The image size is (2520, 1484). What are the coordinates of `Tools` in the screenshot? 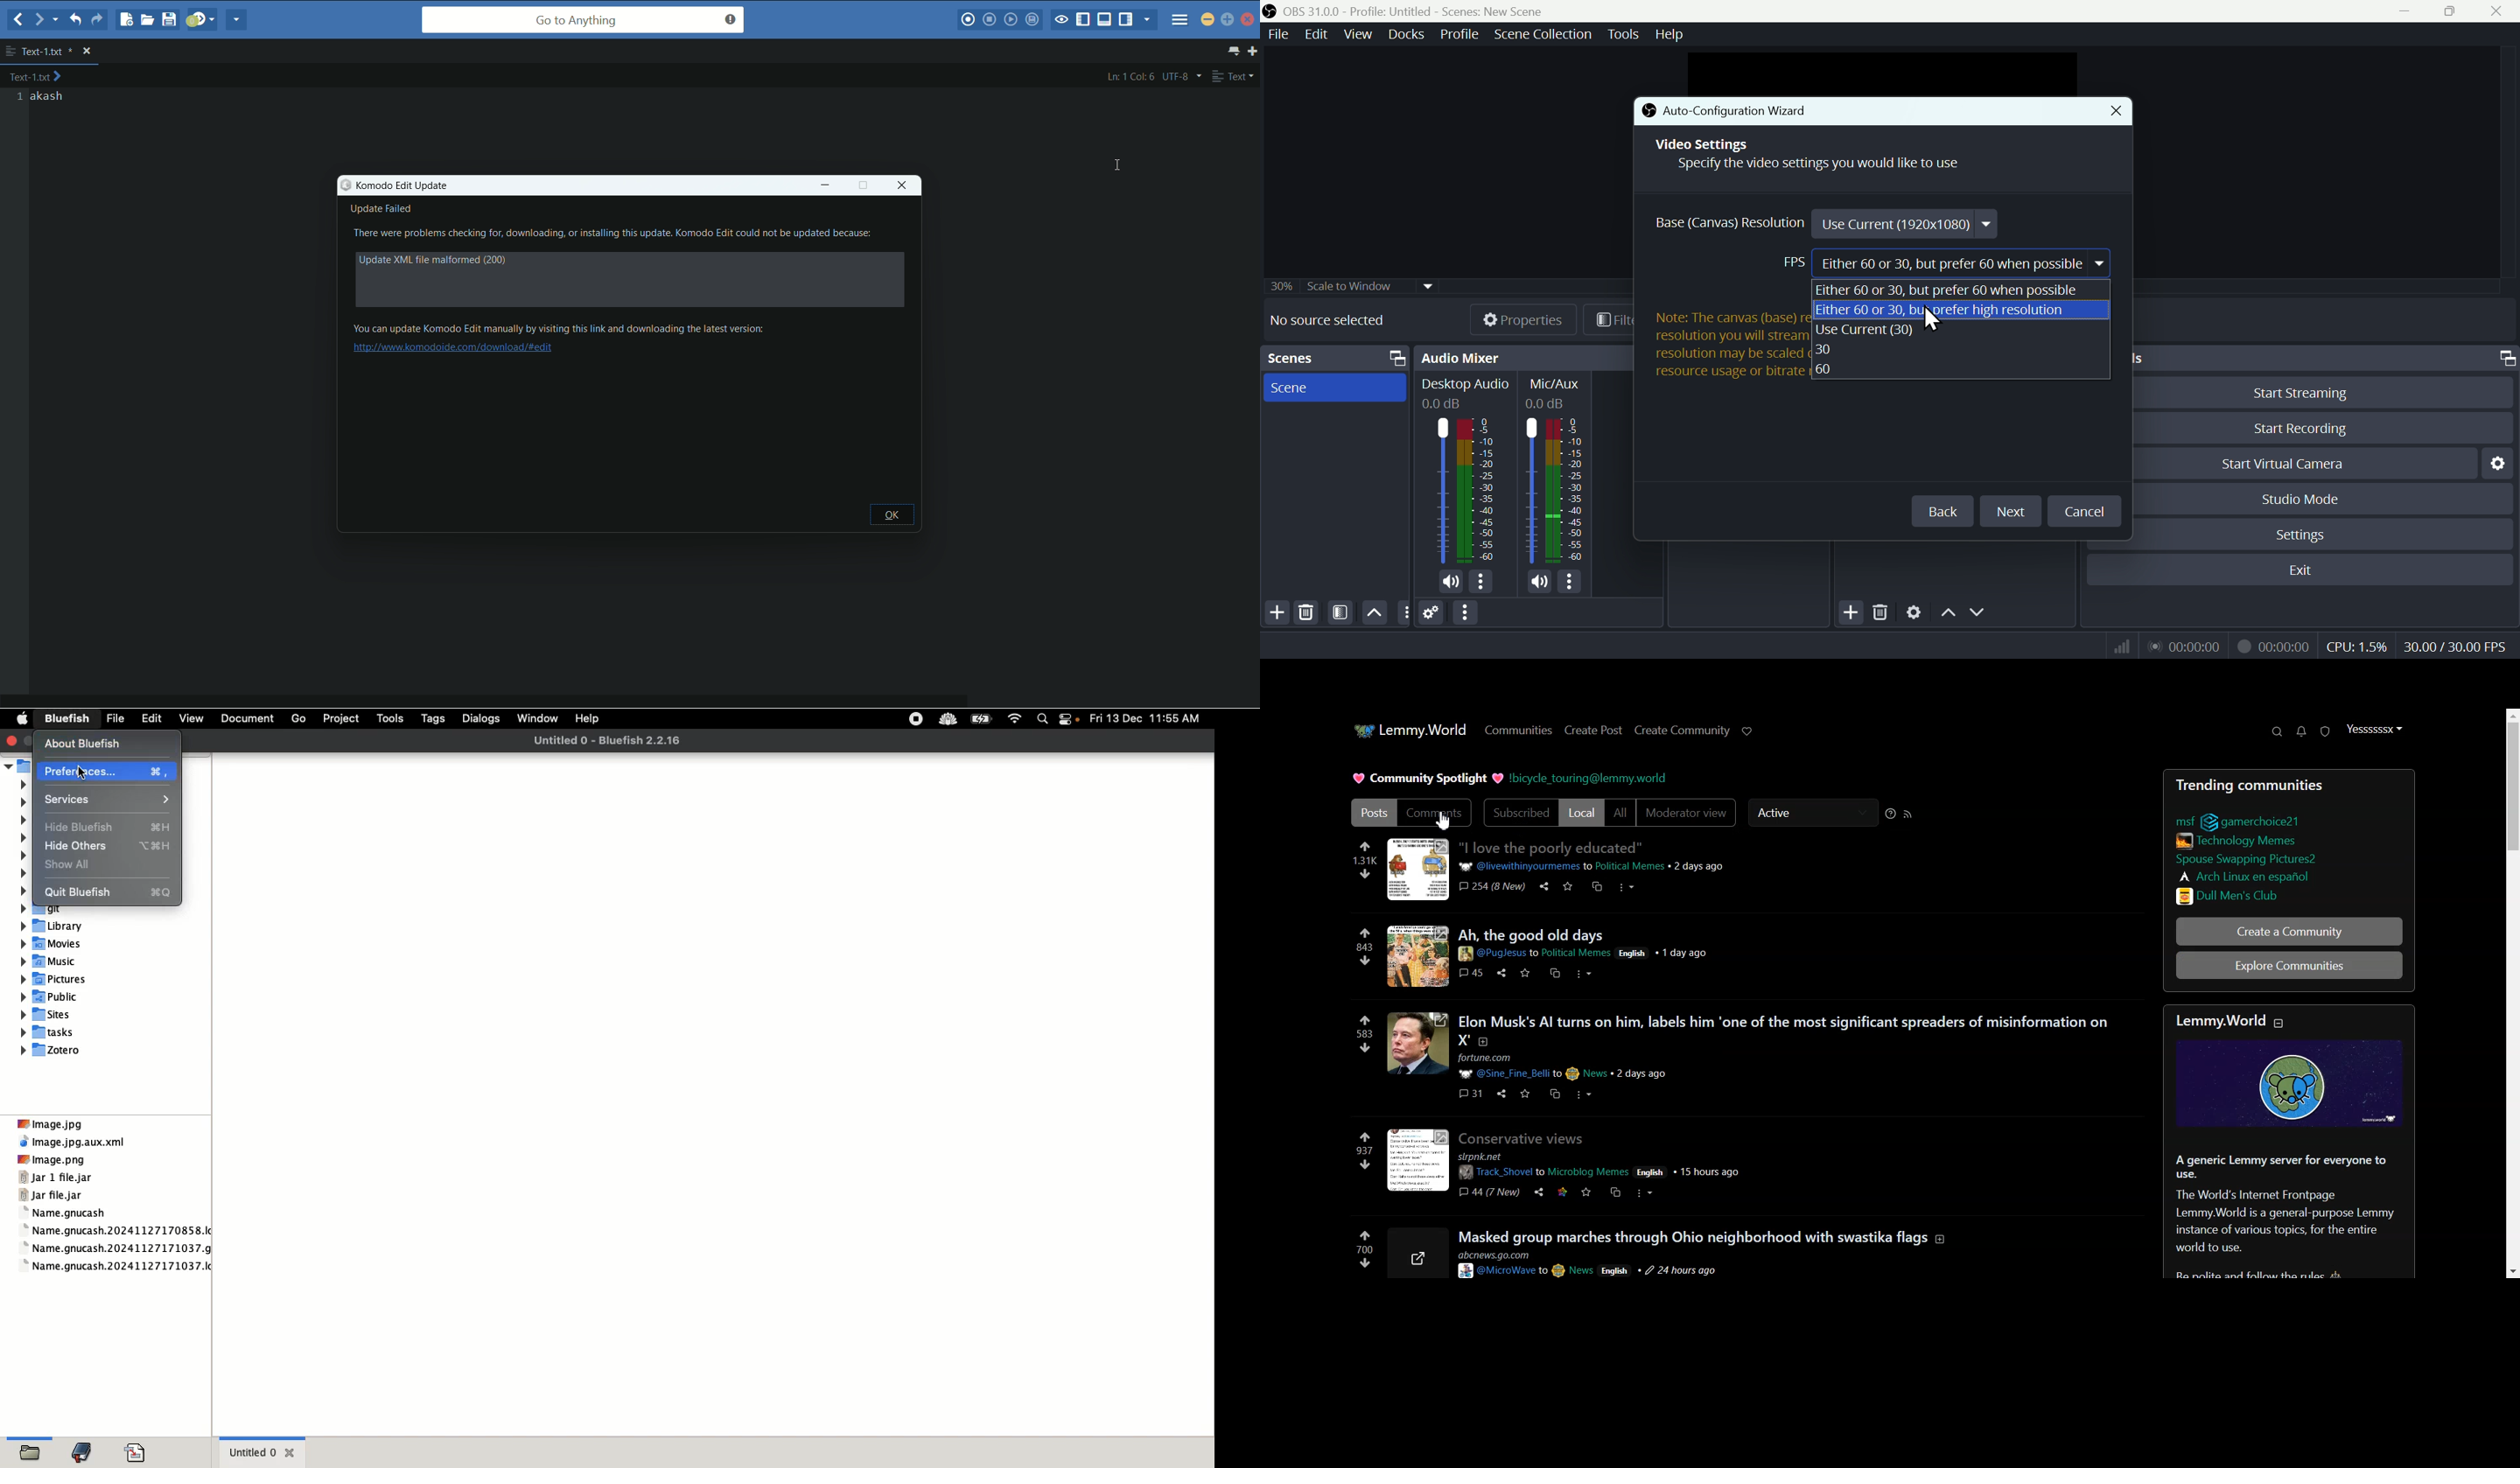 It's located at (1626, 34).